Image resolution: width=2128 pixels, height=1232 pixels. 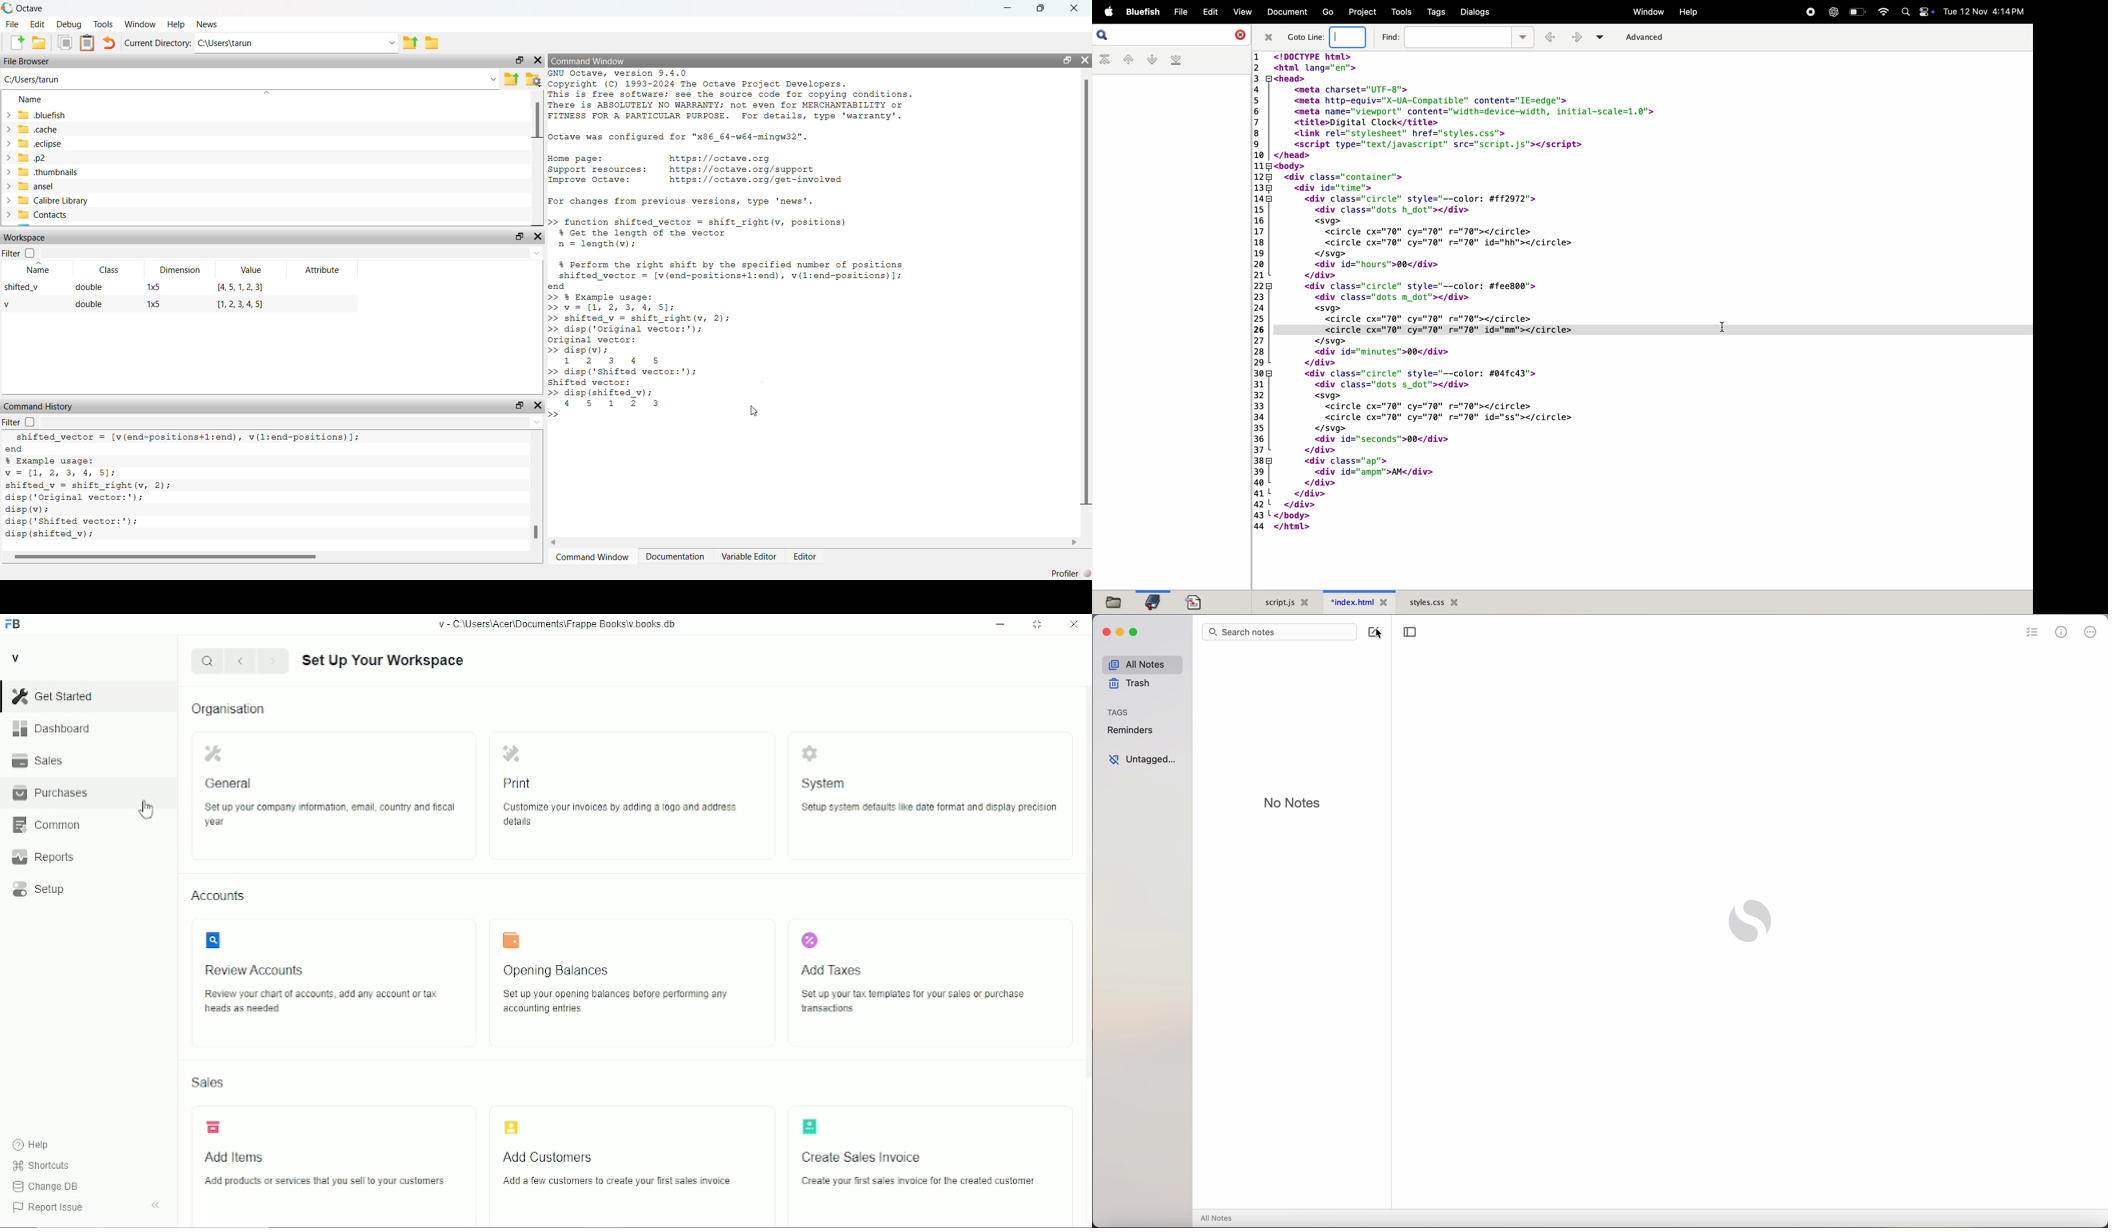 I want to click on Shortcuts, so click(x=46, y=1166).